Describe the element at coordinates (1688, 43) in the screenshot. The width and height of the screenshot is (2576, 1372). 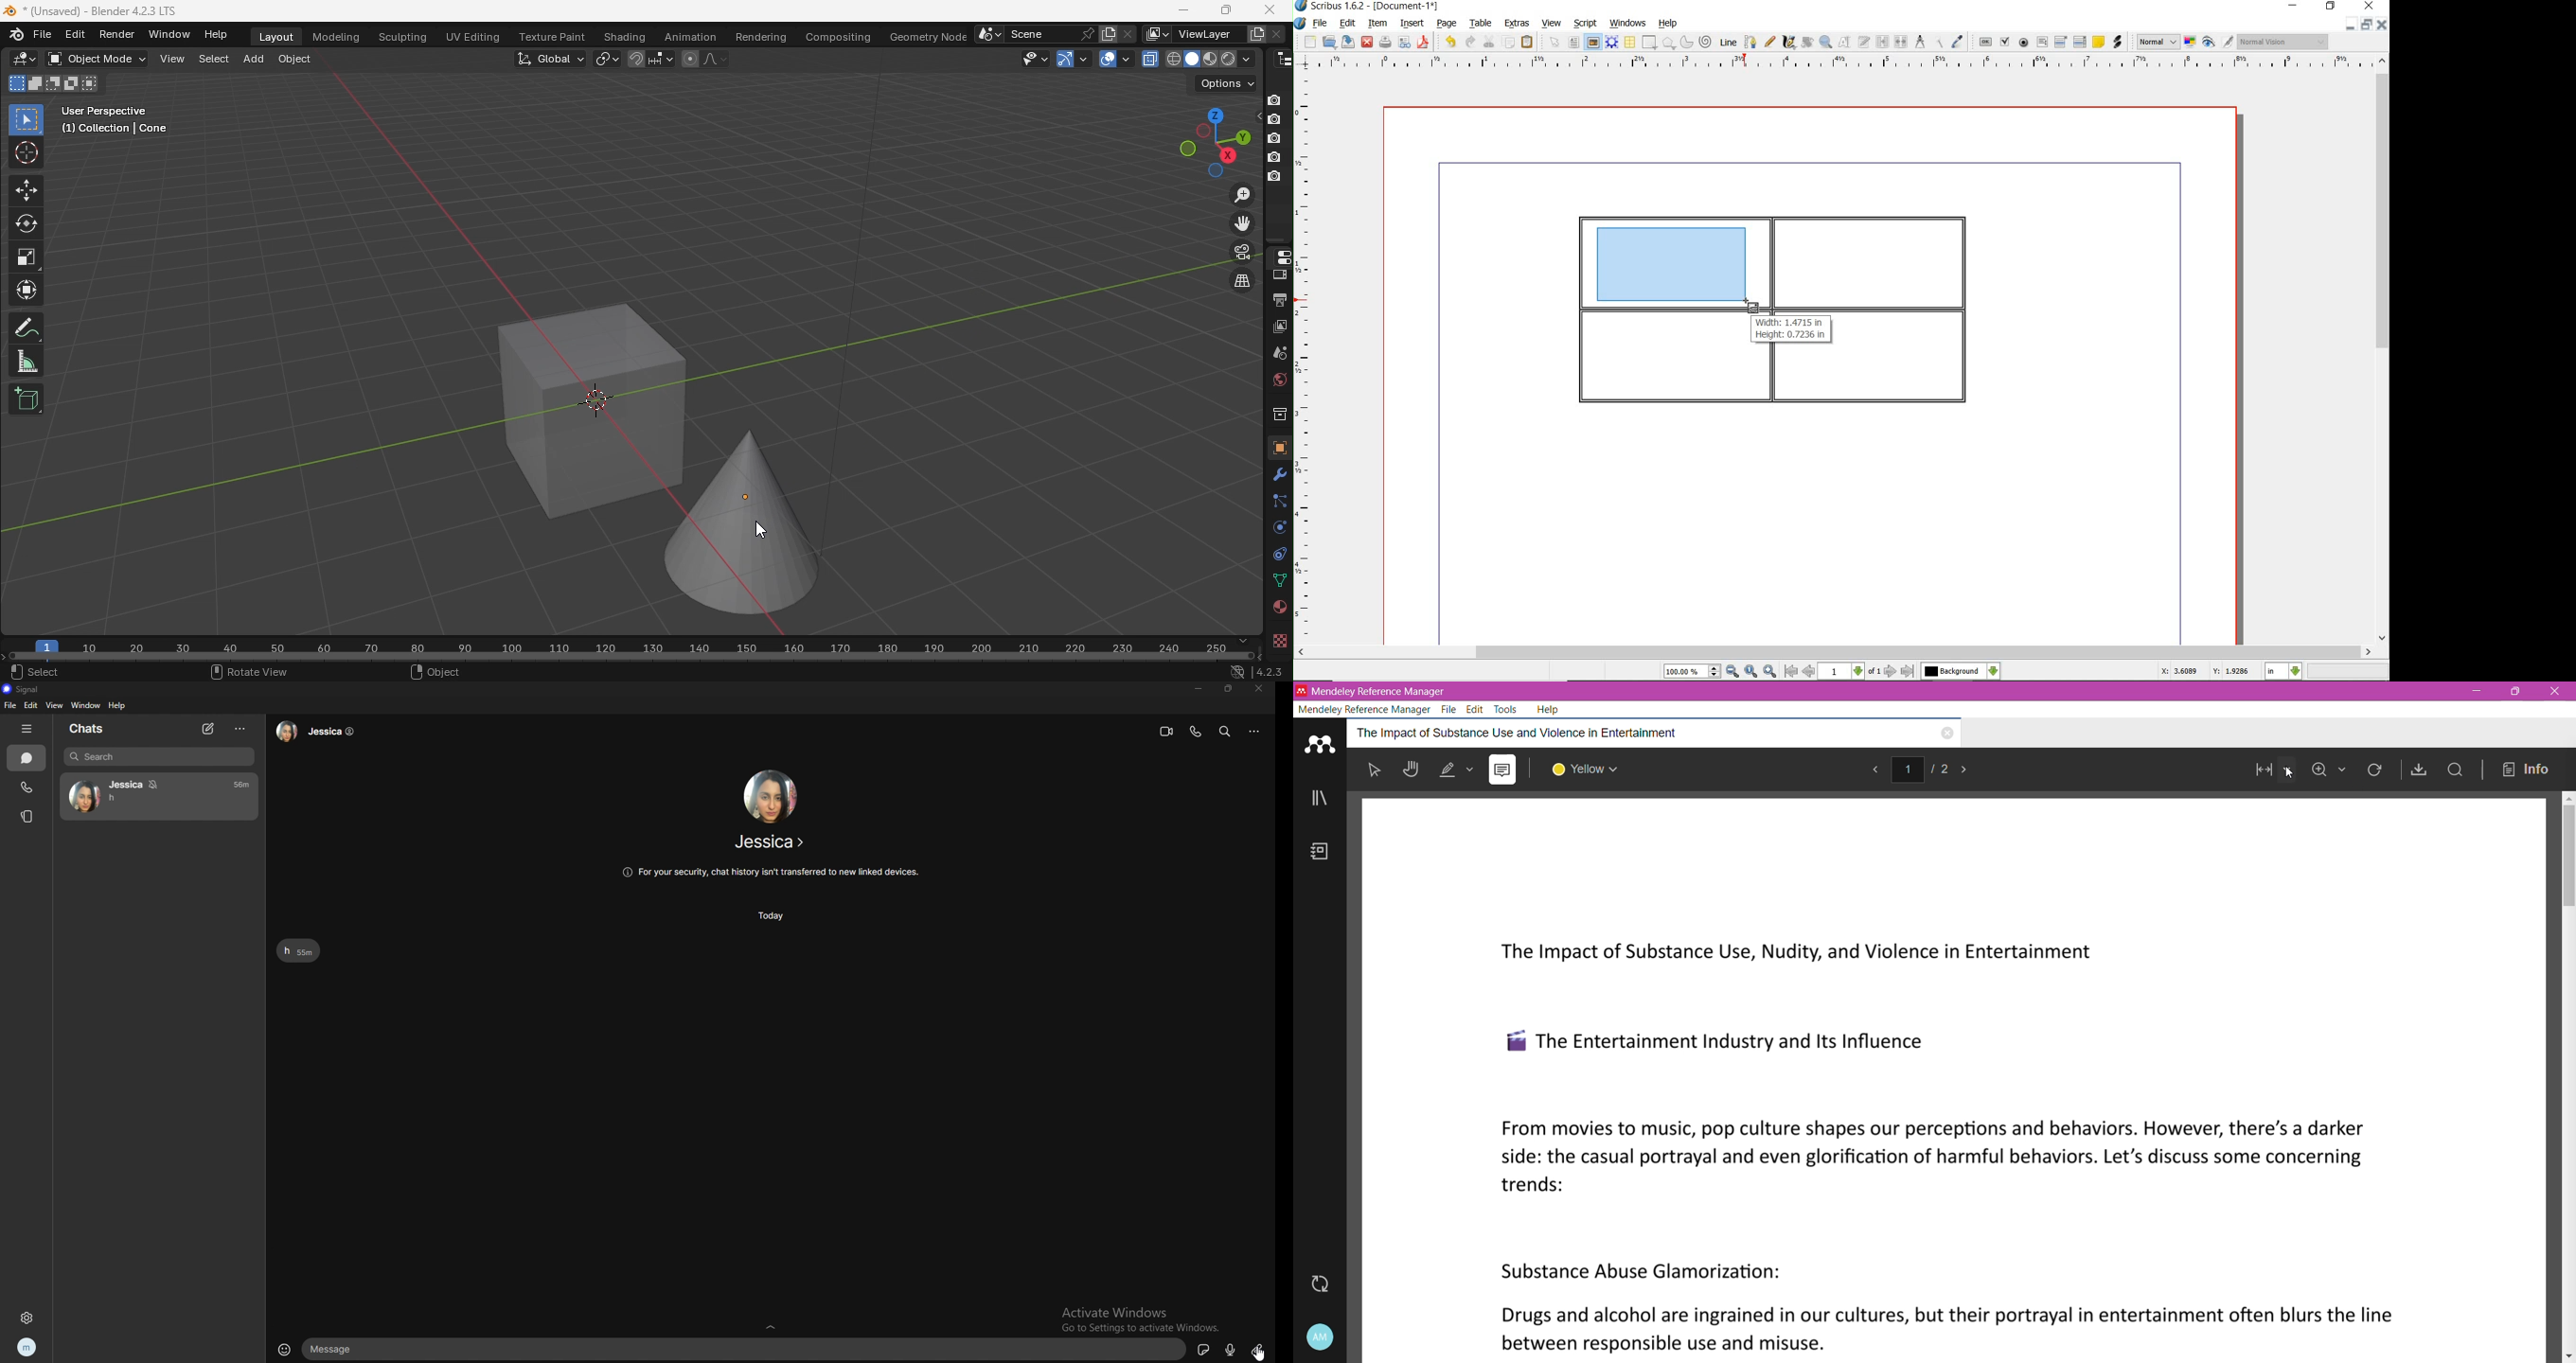
I see `arc` at that location.